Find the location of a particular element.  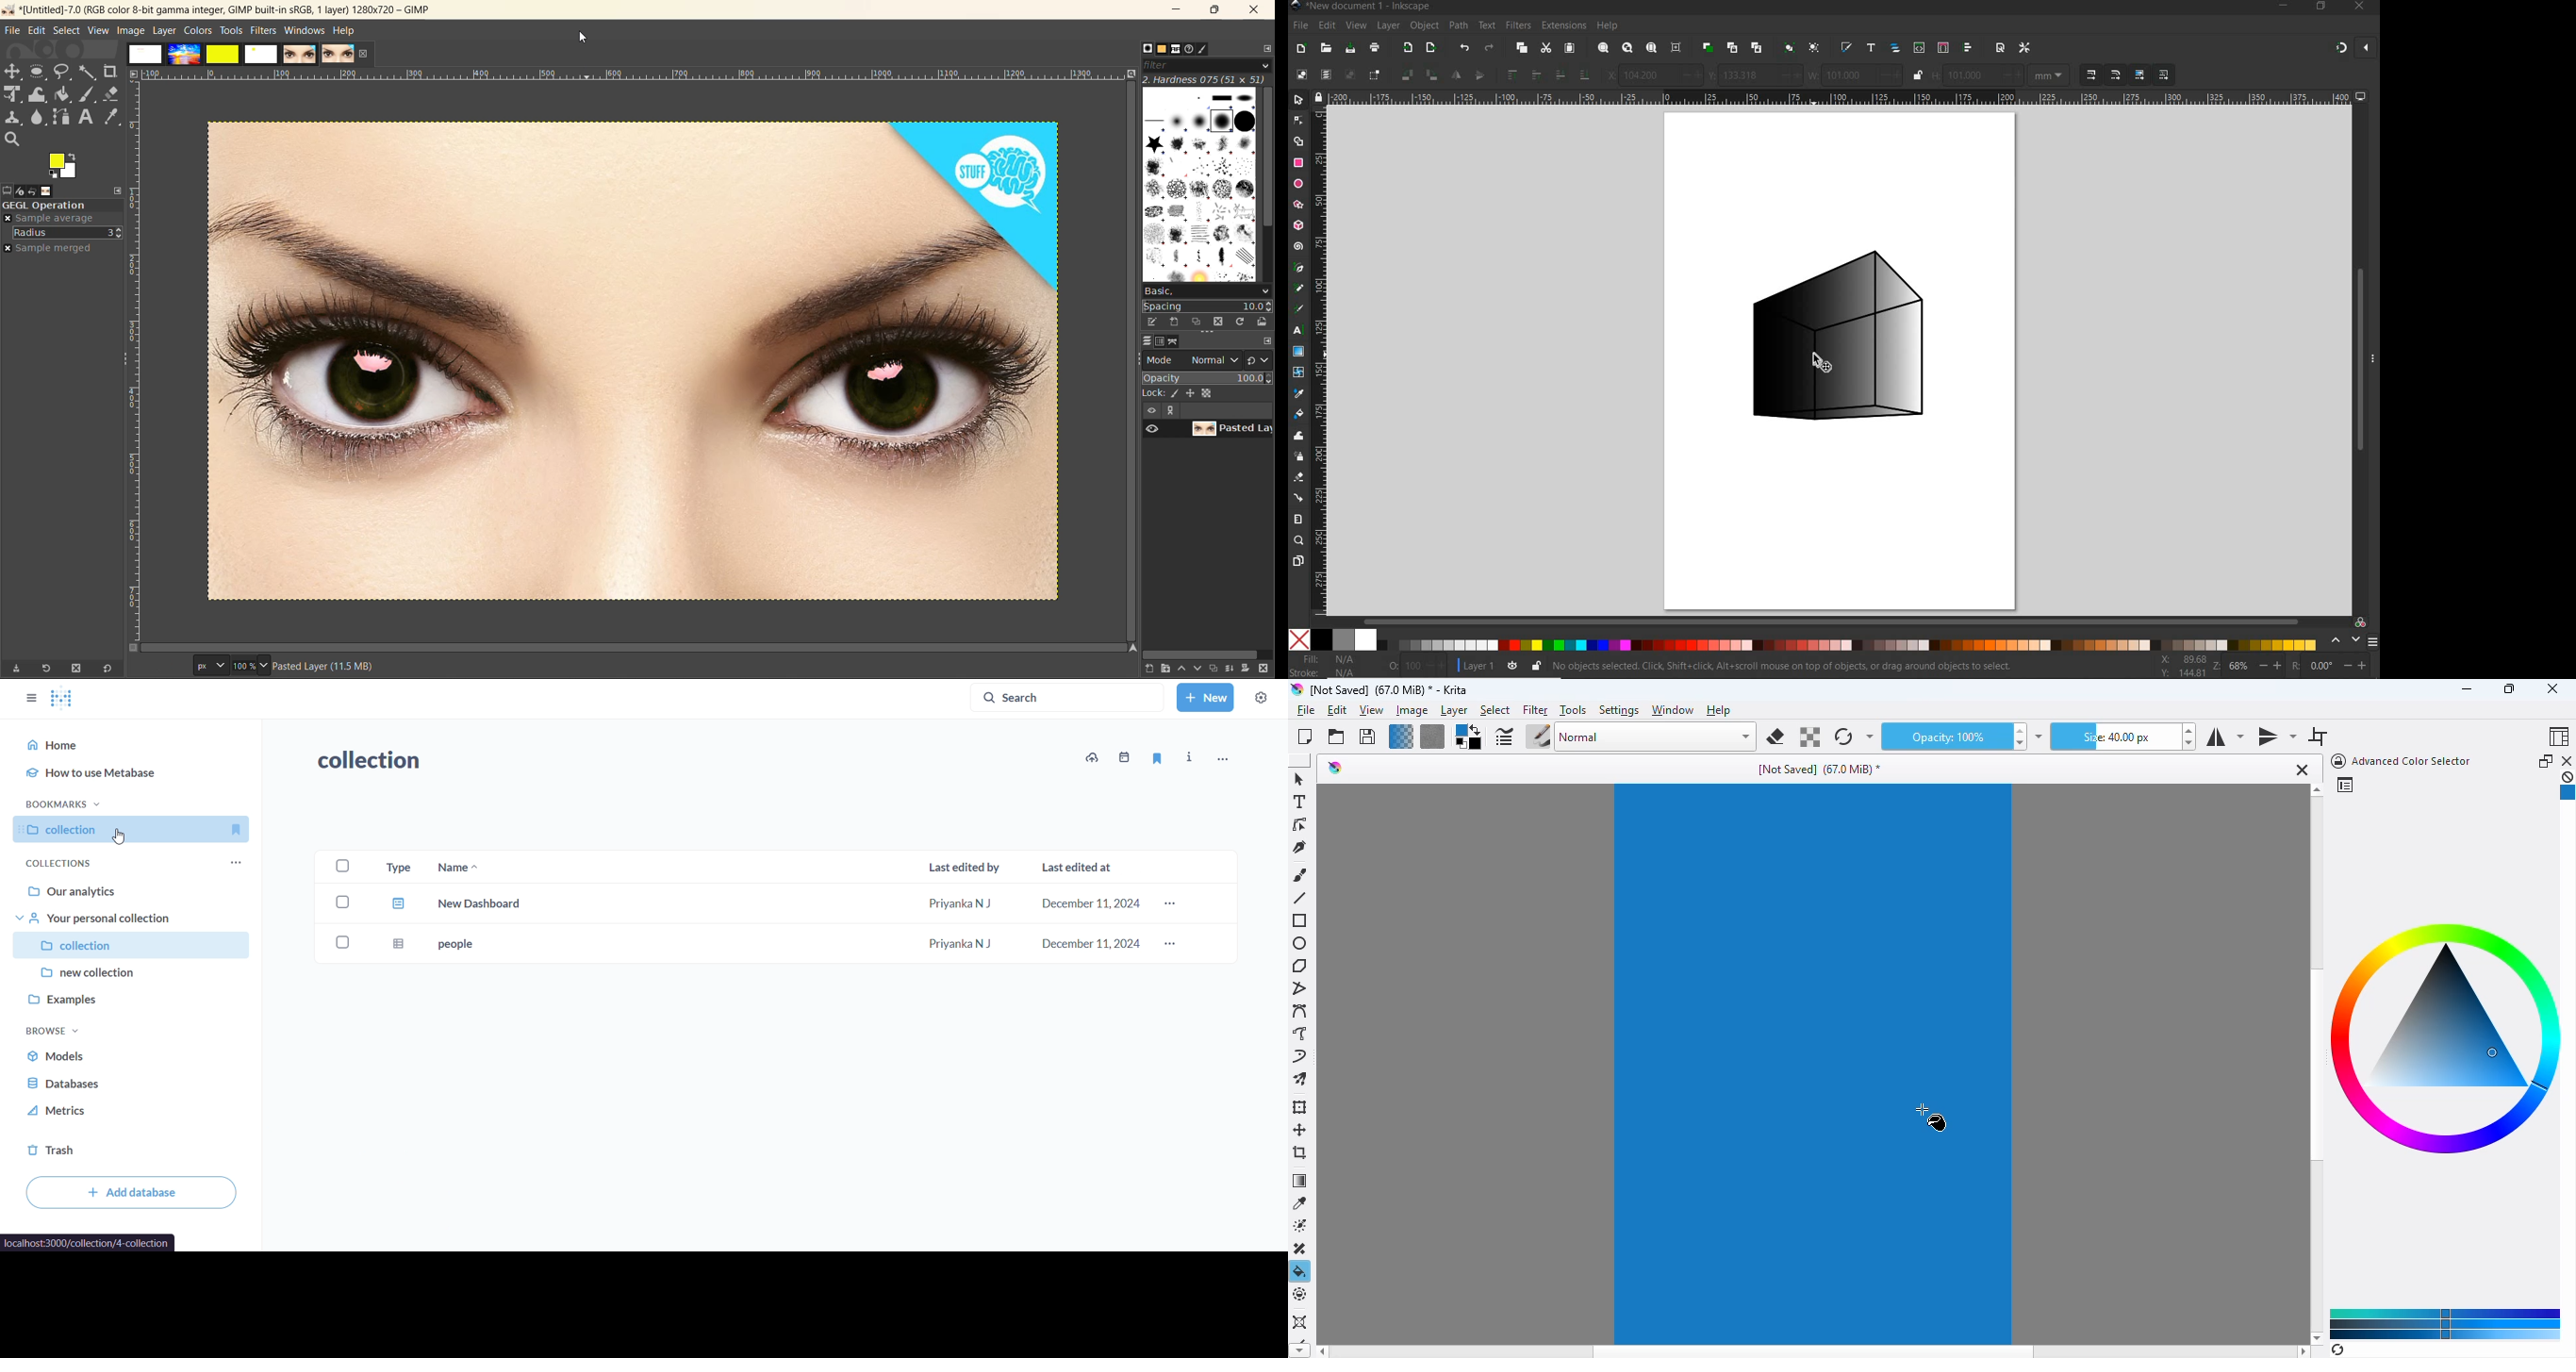

close/show sidebars is located at coordinates (28, 697).